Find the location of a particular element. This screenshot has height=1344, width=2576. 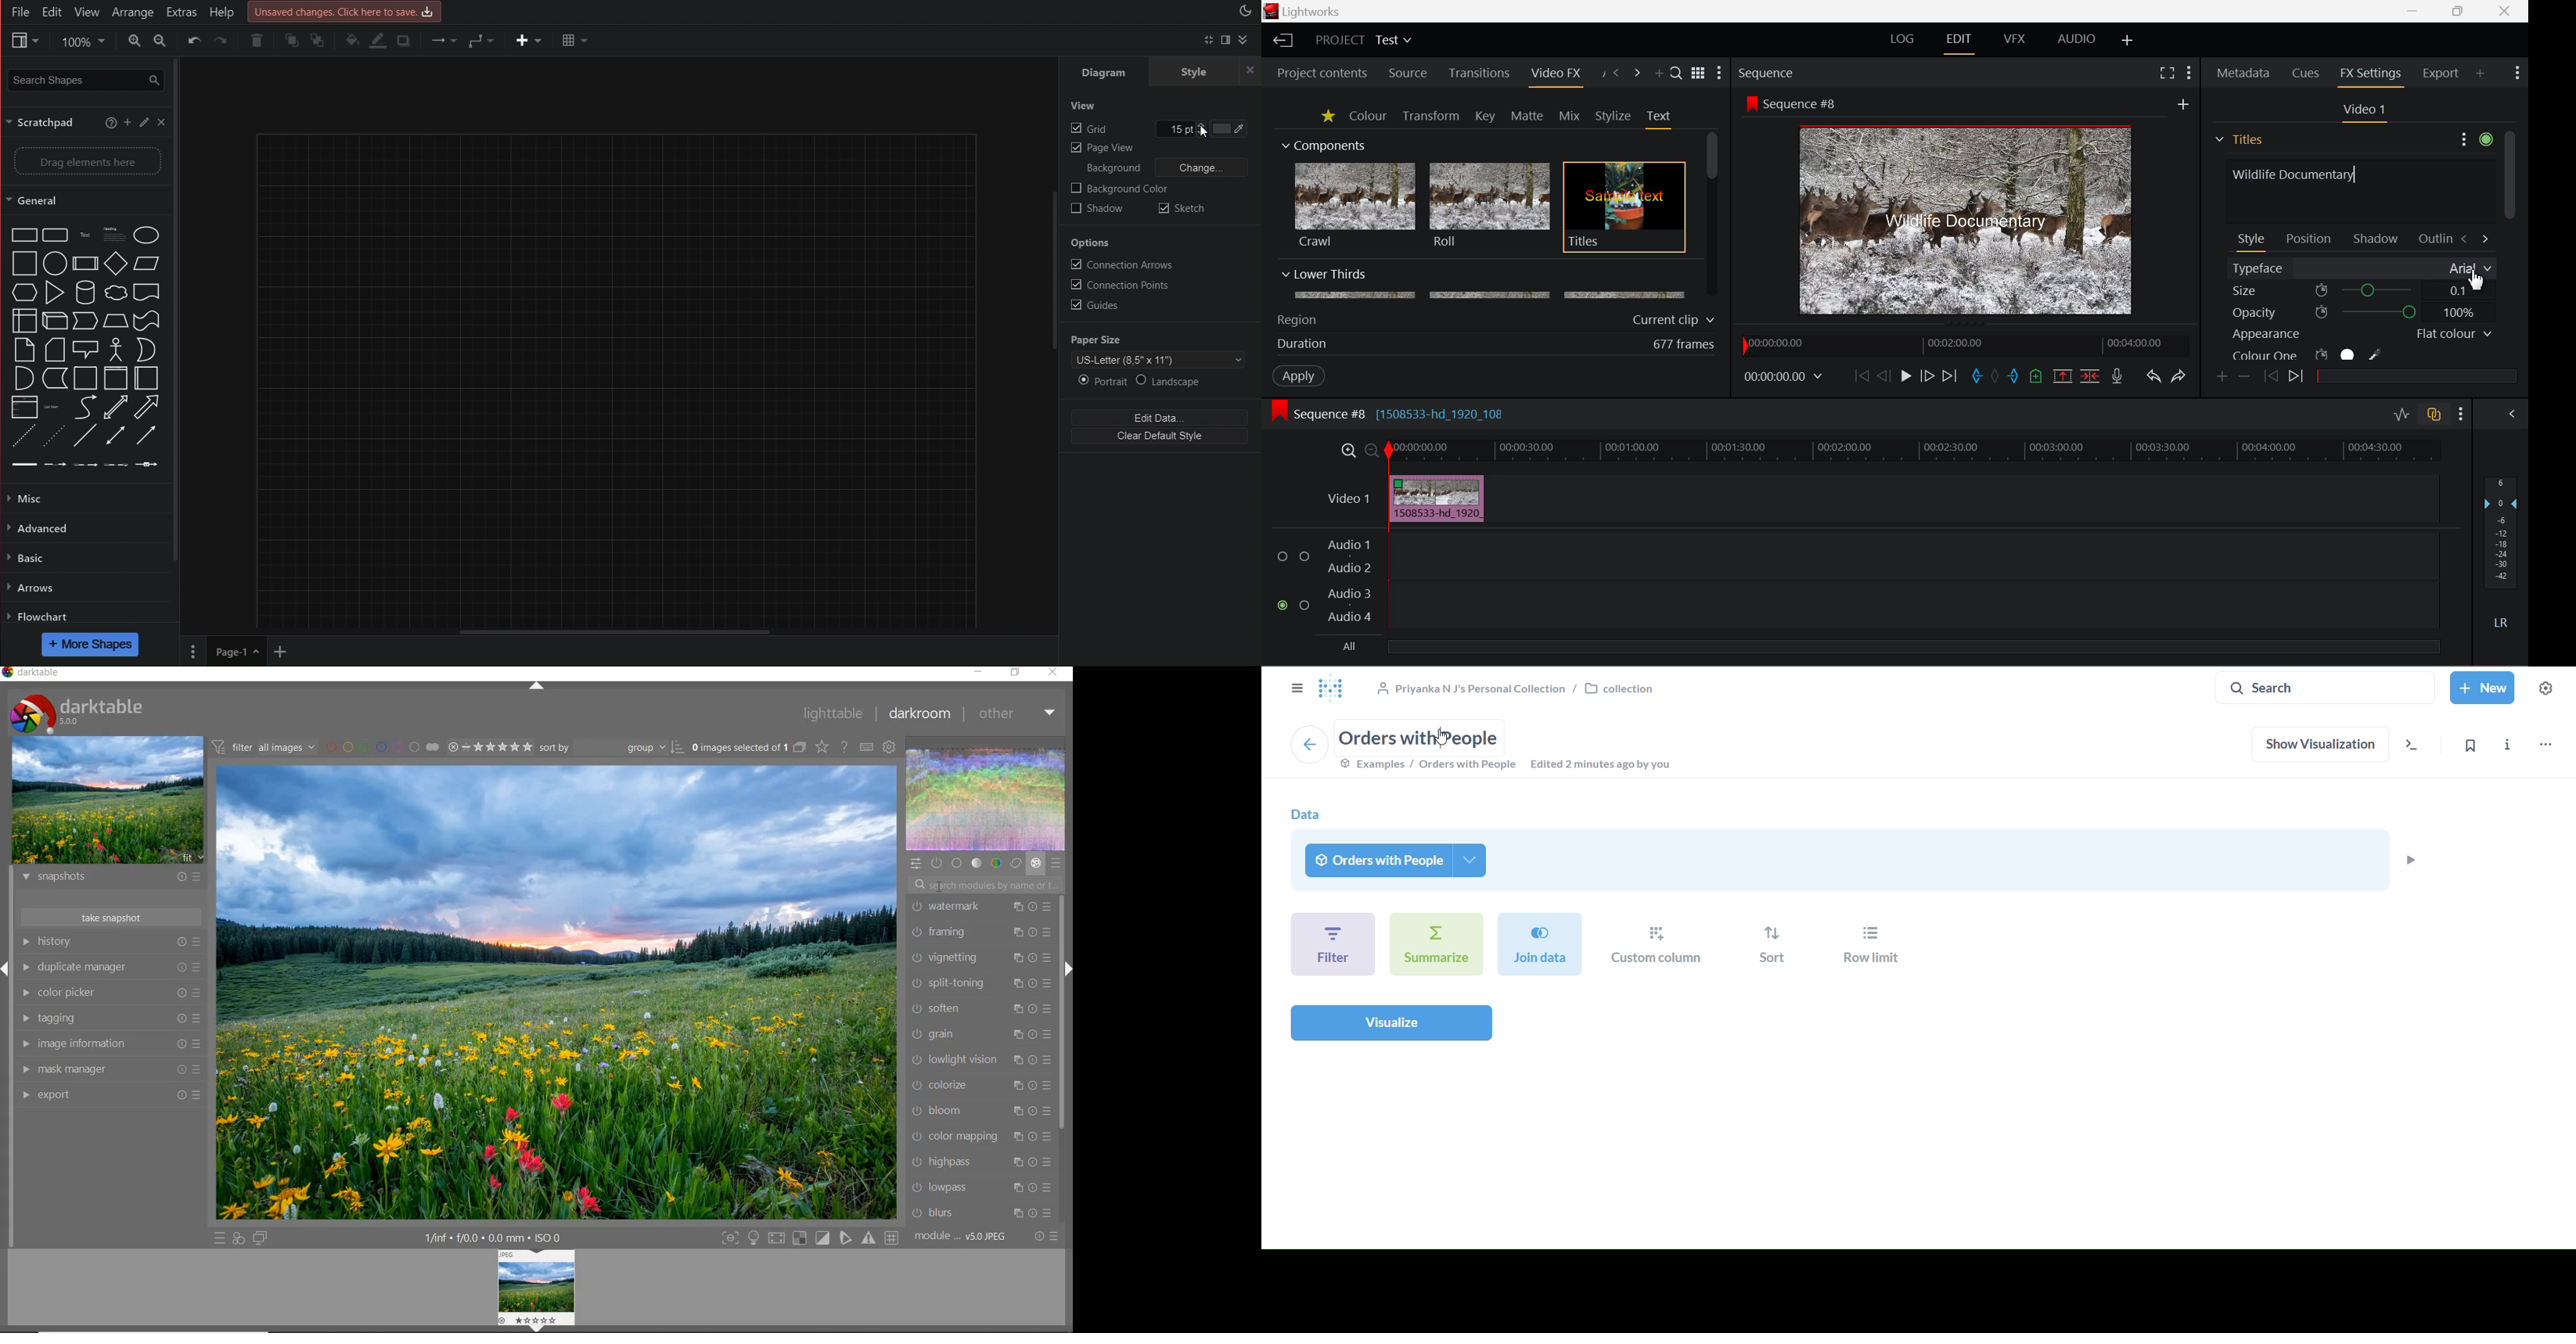

Unsaved Changes Click to save is located at coordinates (347, 11).